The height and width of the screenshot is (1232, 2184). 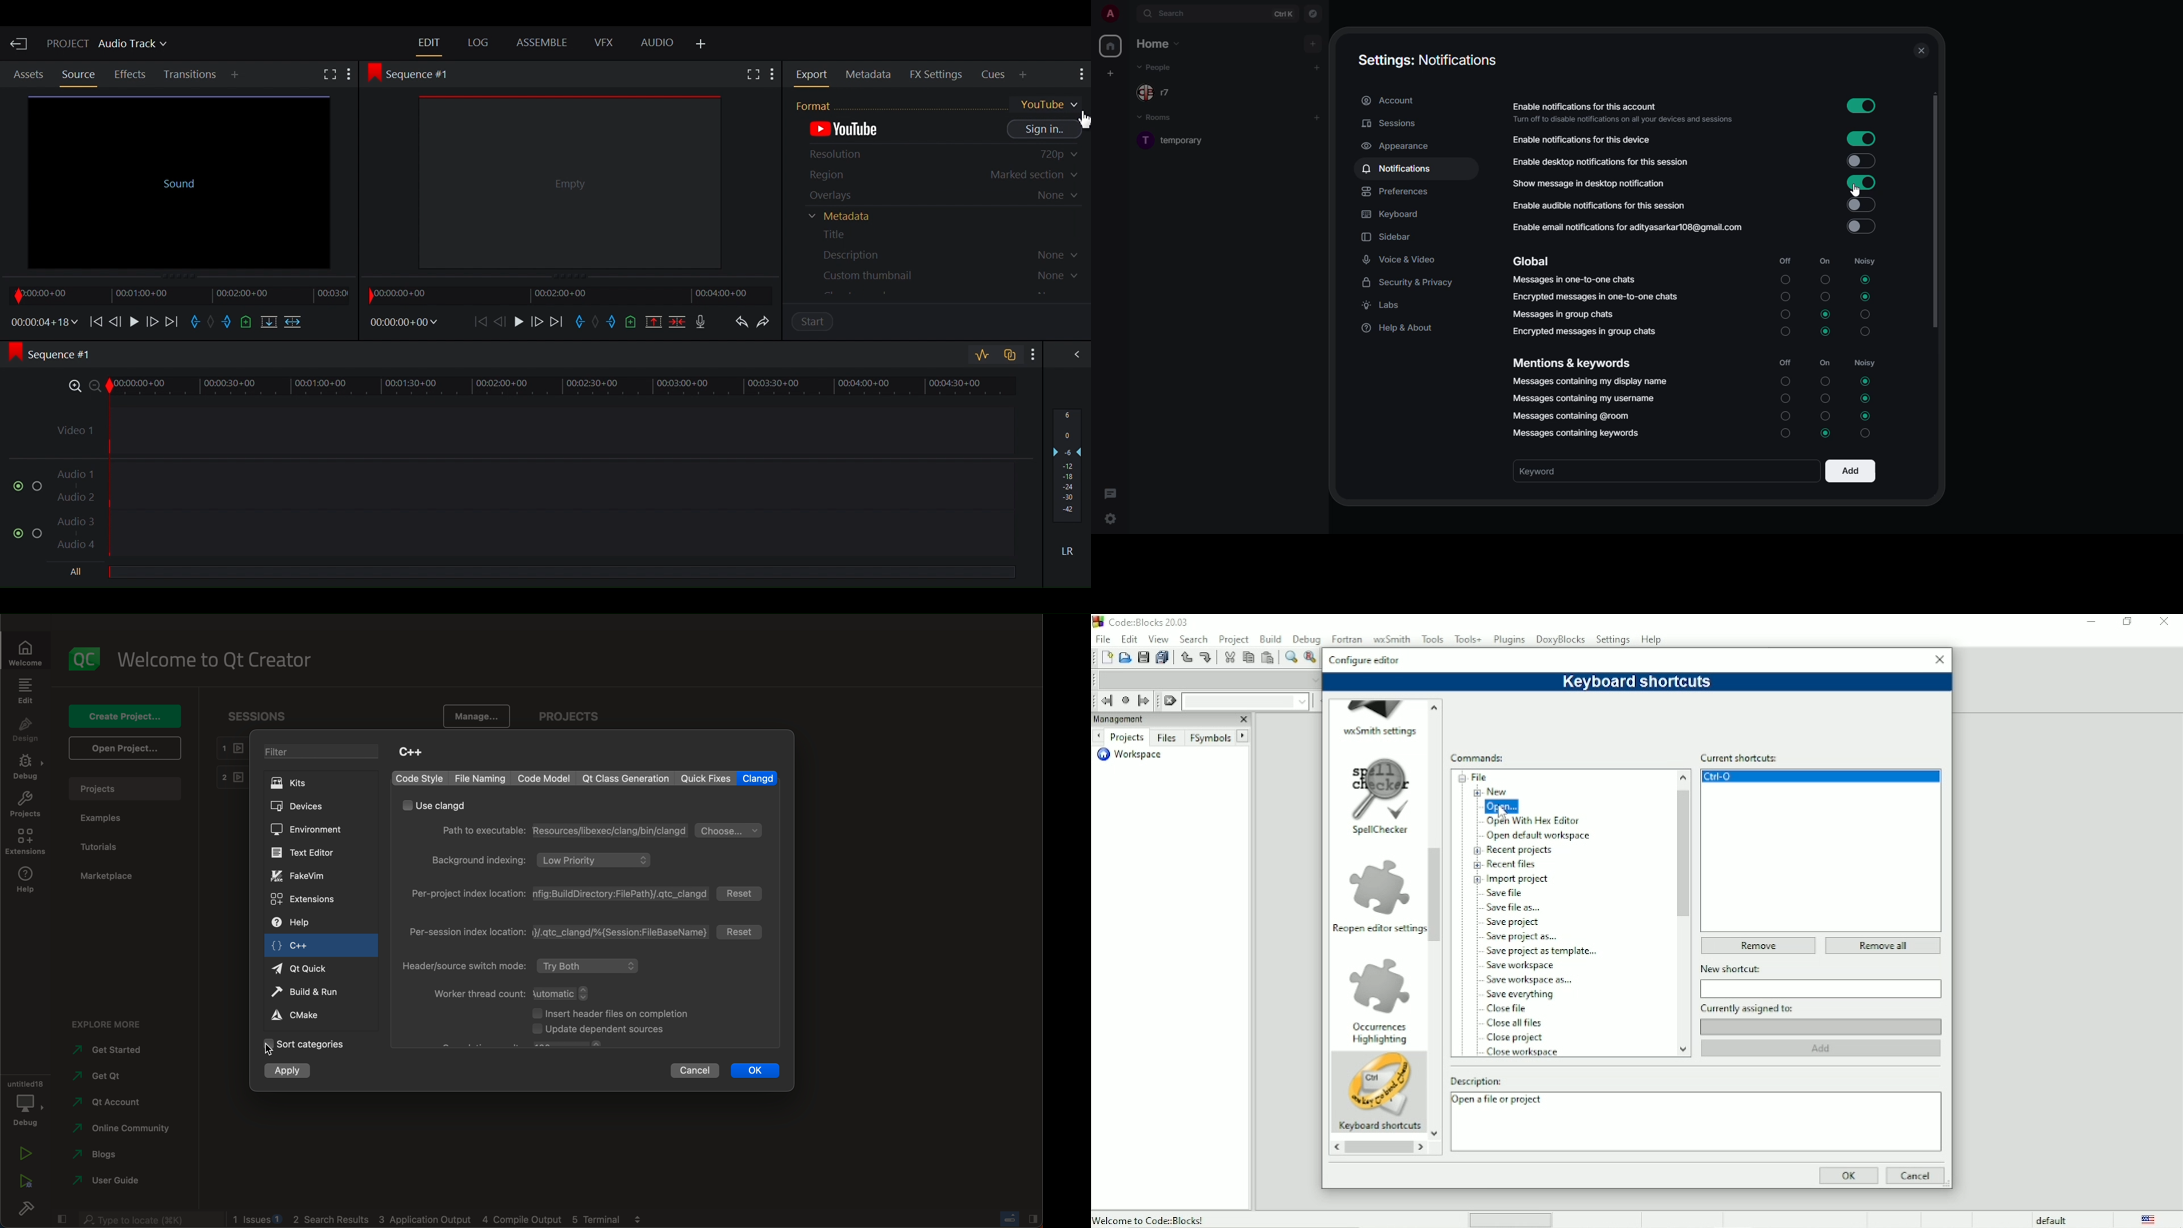 I want to click on show message in desktop notification, so click(x=1589, y=184).